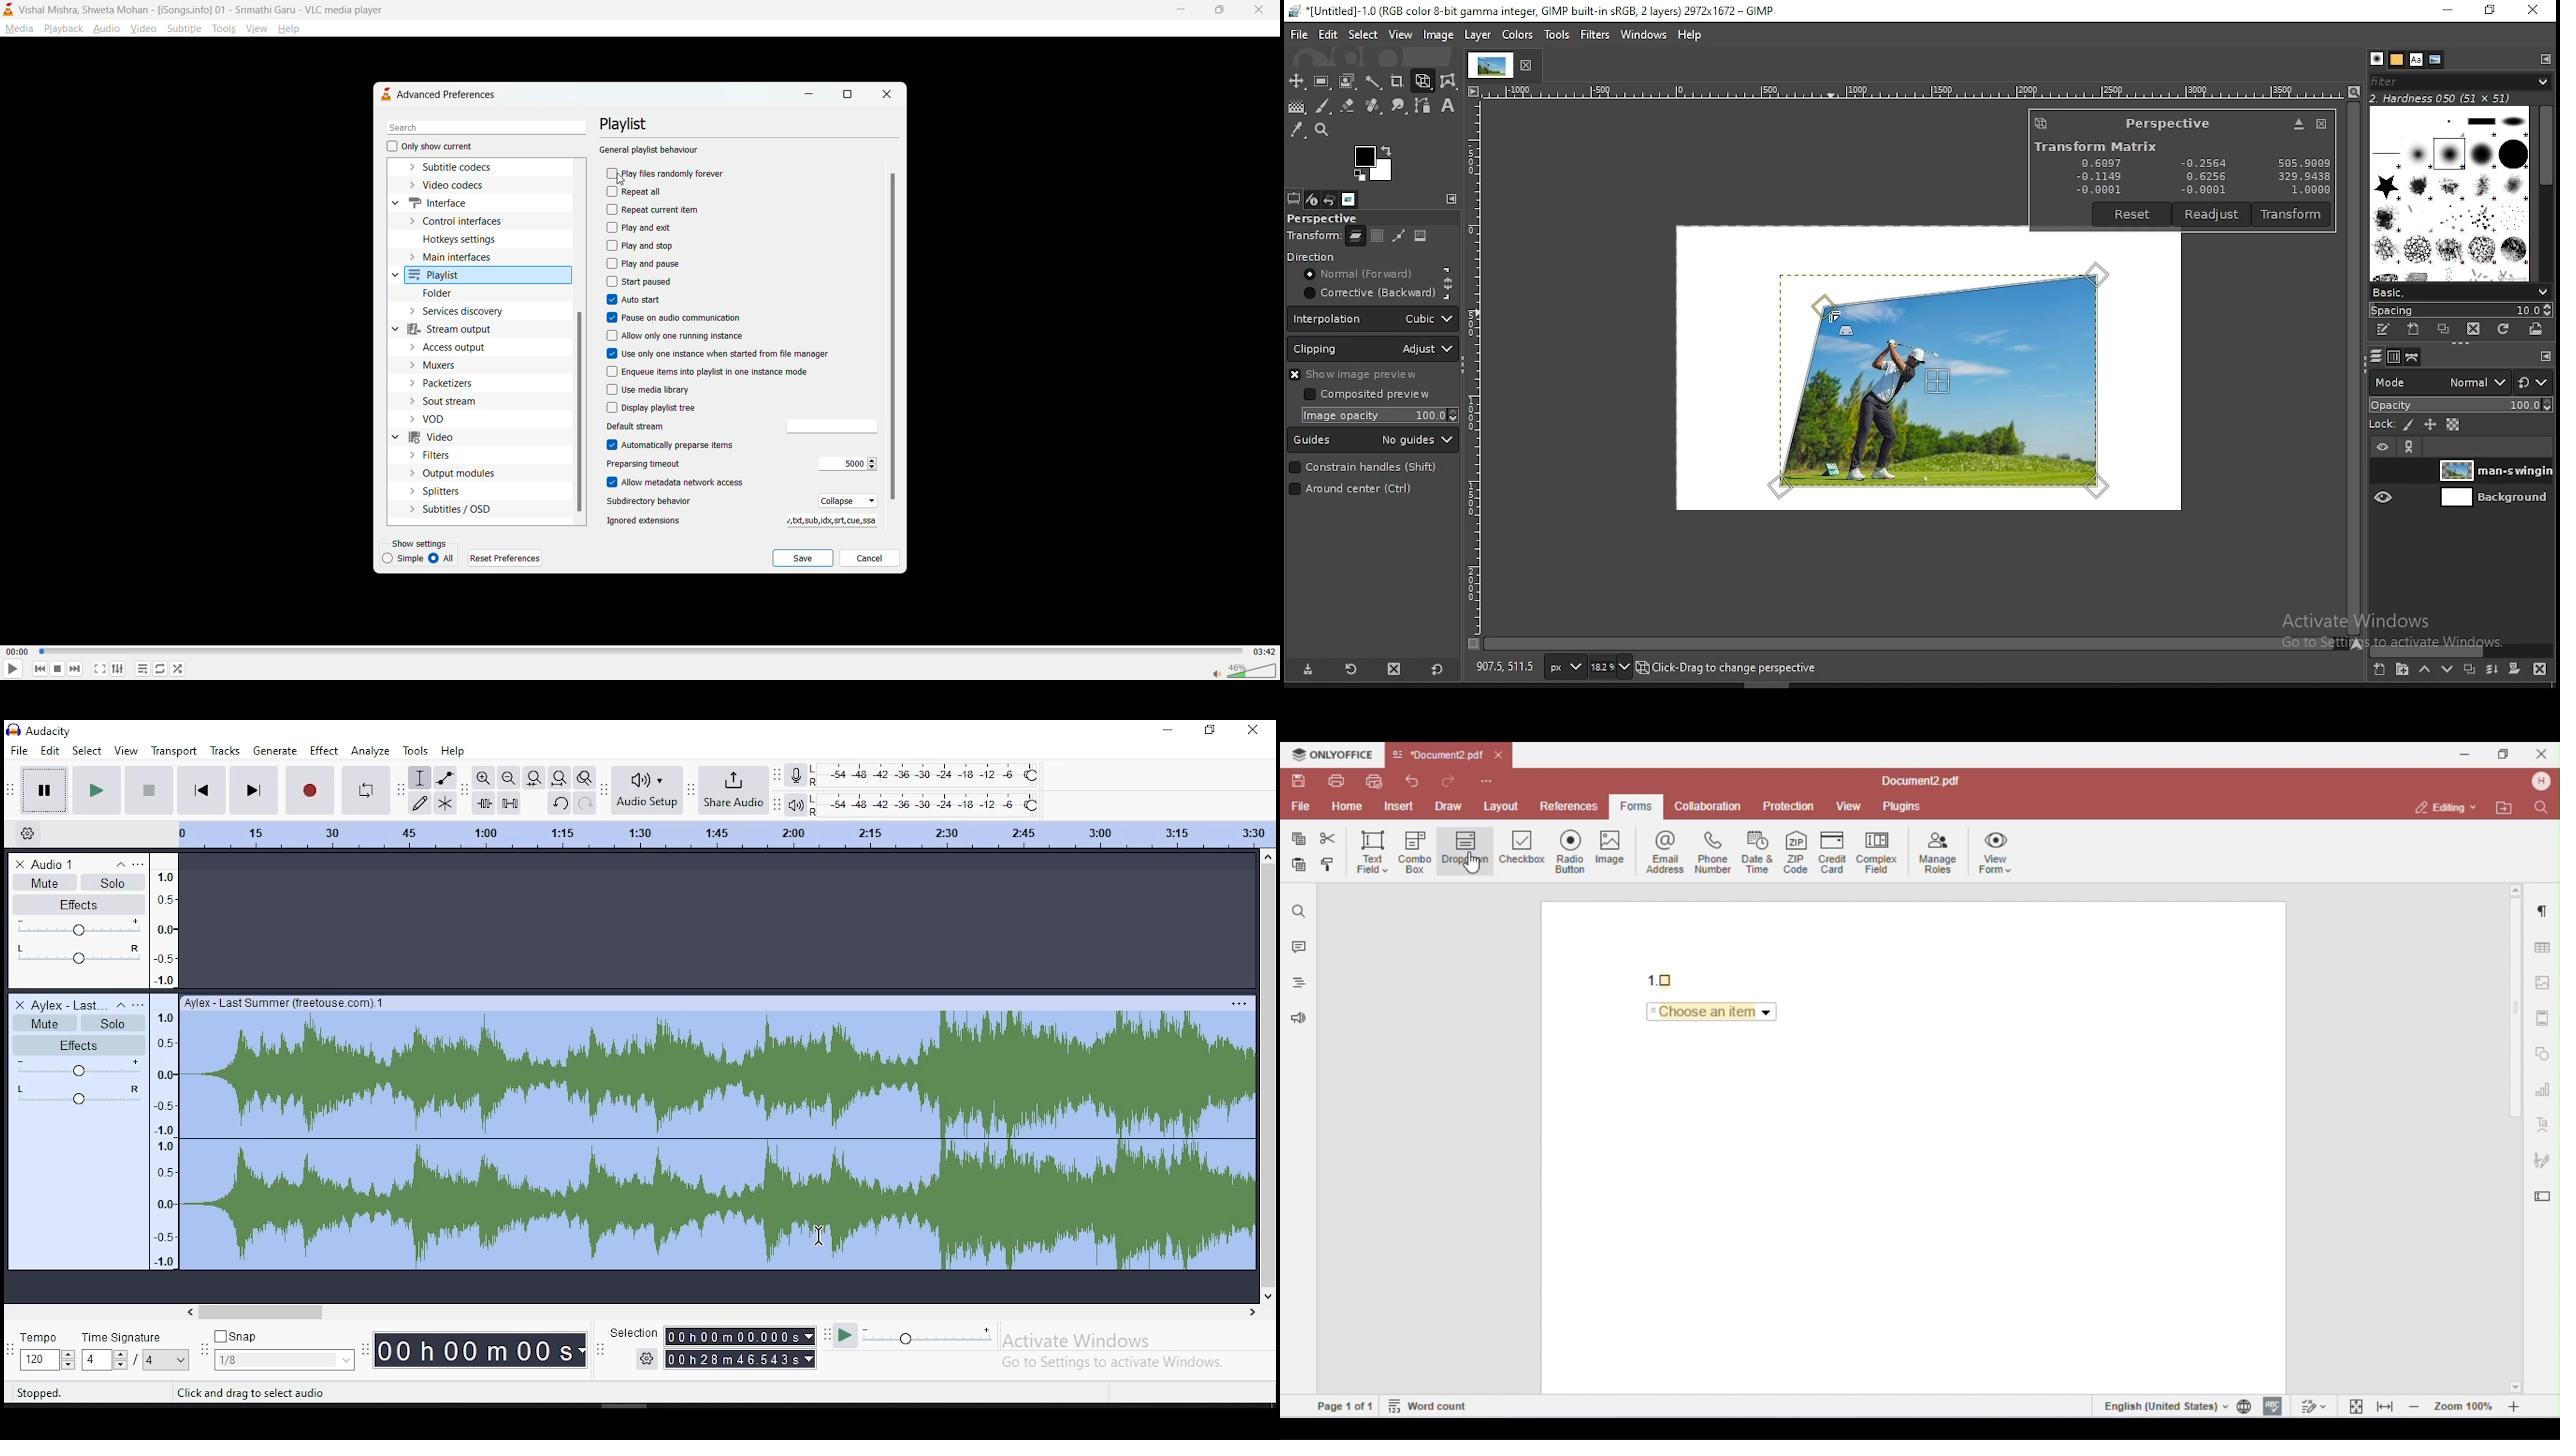 The image size is (2576, 1456). Describe the element at coordinates (816, 1234) in the screenshot. I see `mouse pointer` at that location.